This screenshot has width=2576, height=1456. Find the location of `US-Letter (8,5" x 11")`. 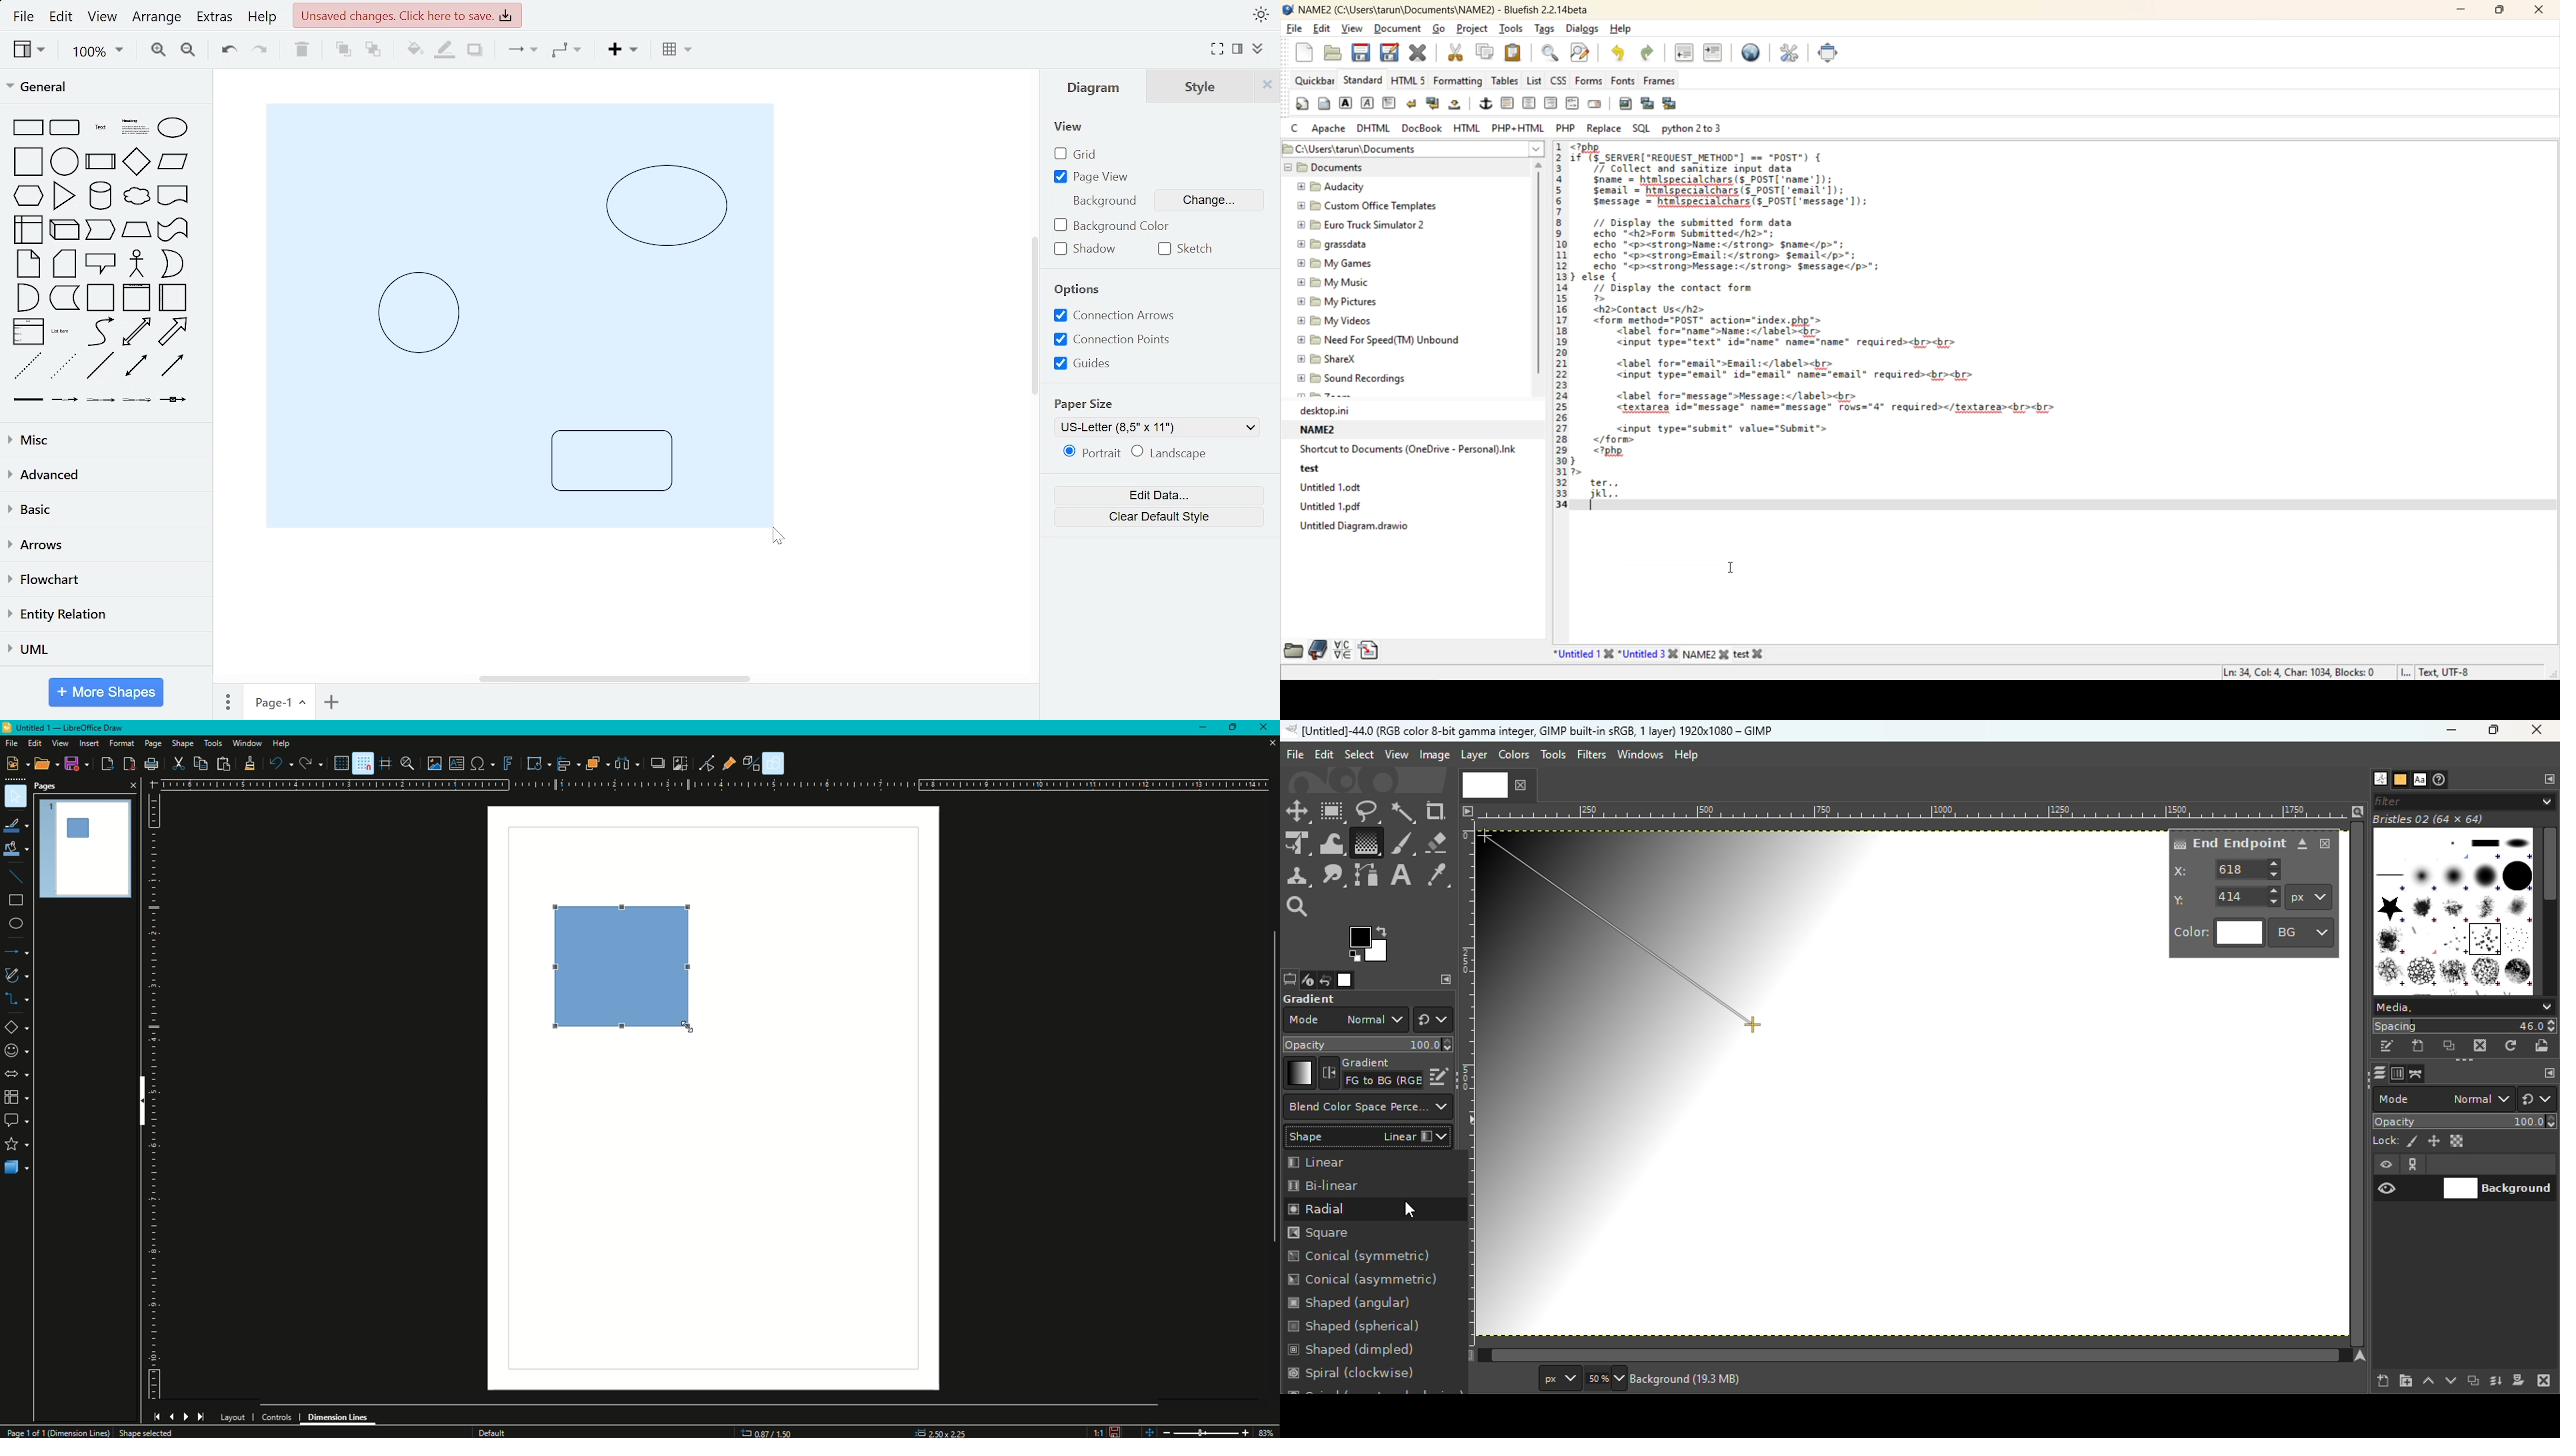

US-Letter (8,5" x 11") is located at coordinates (1160, 428).